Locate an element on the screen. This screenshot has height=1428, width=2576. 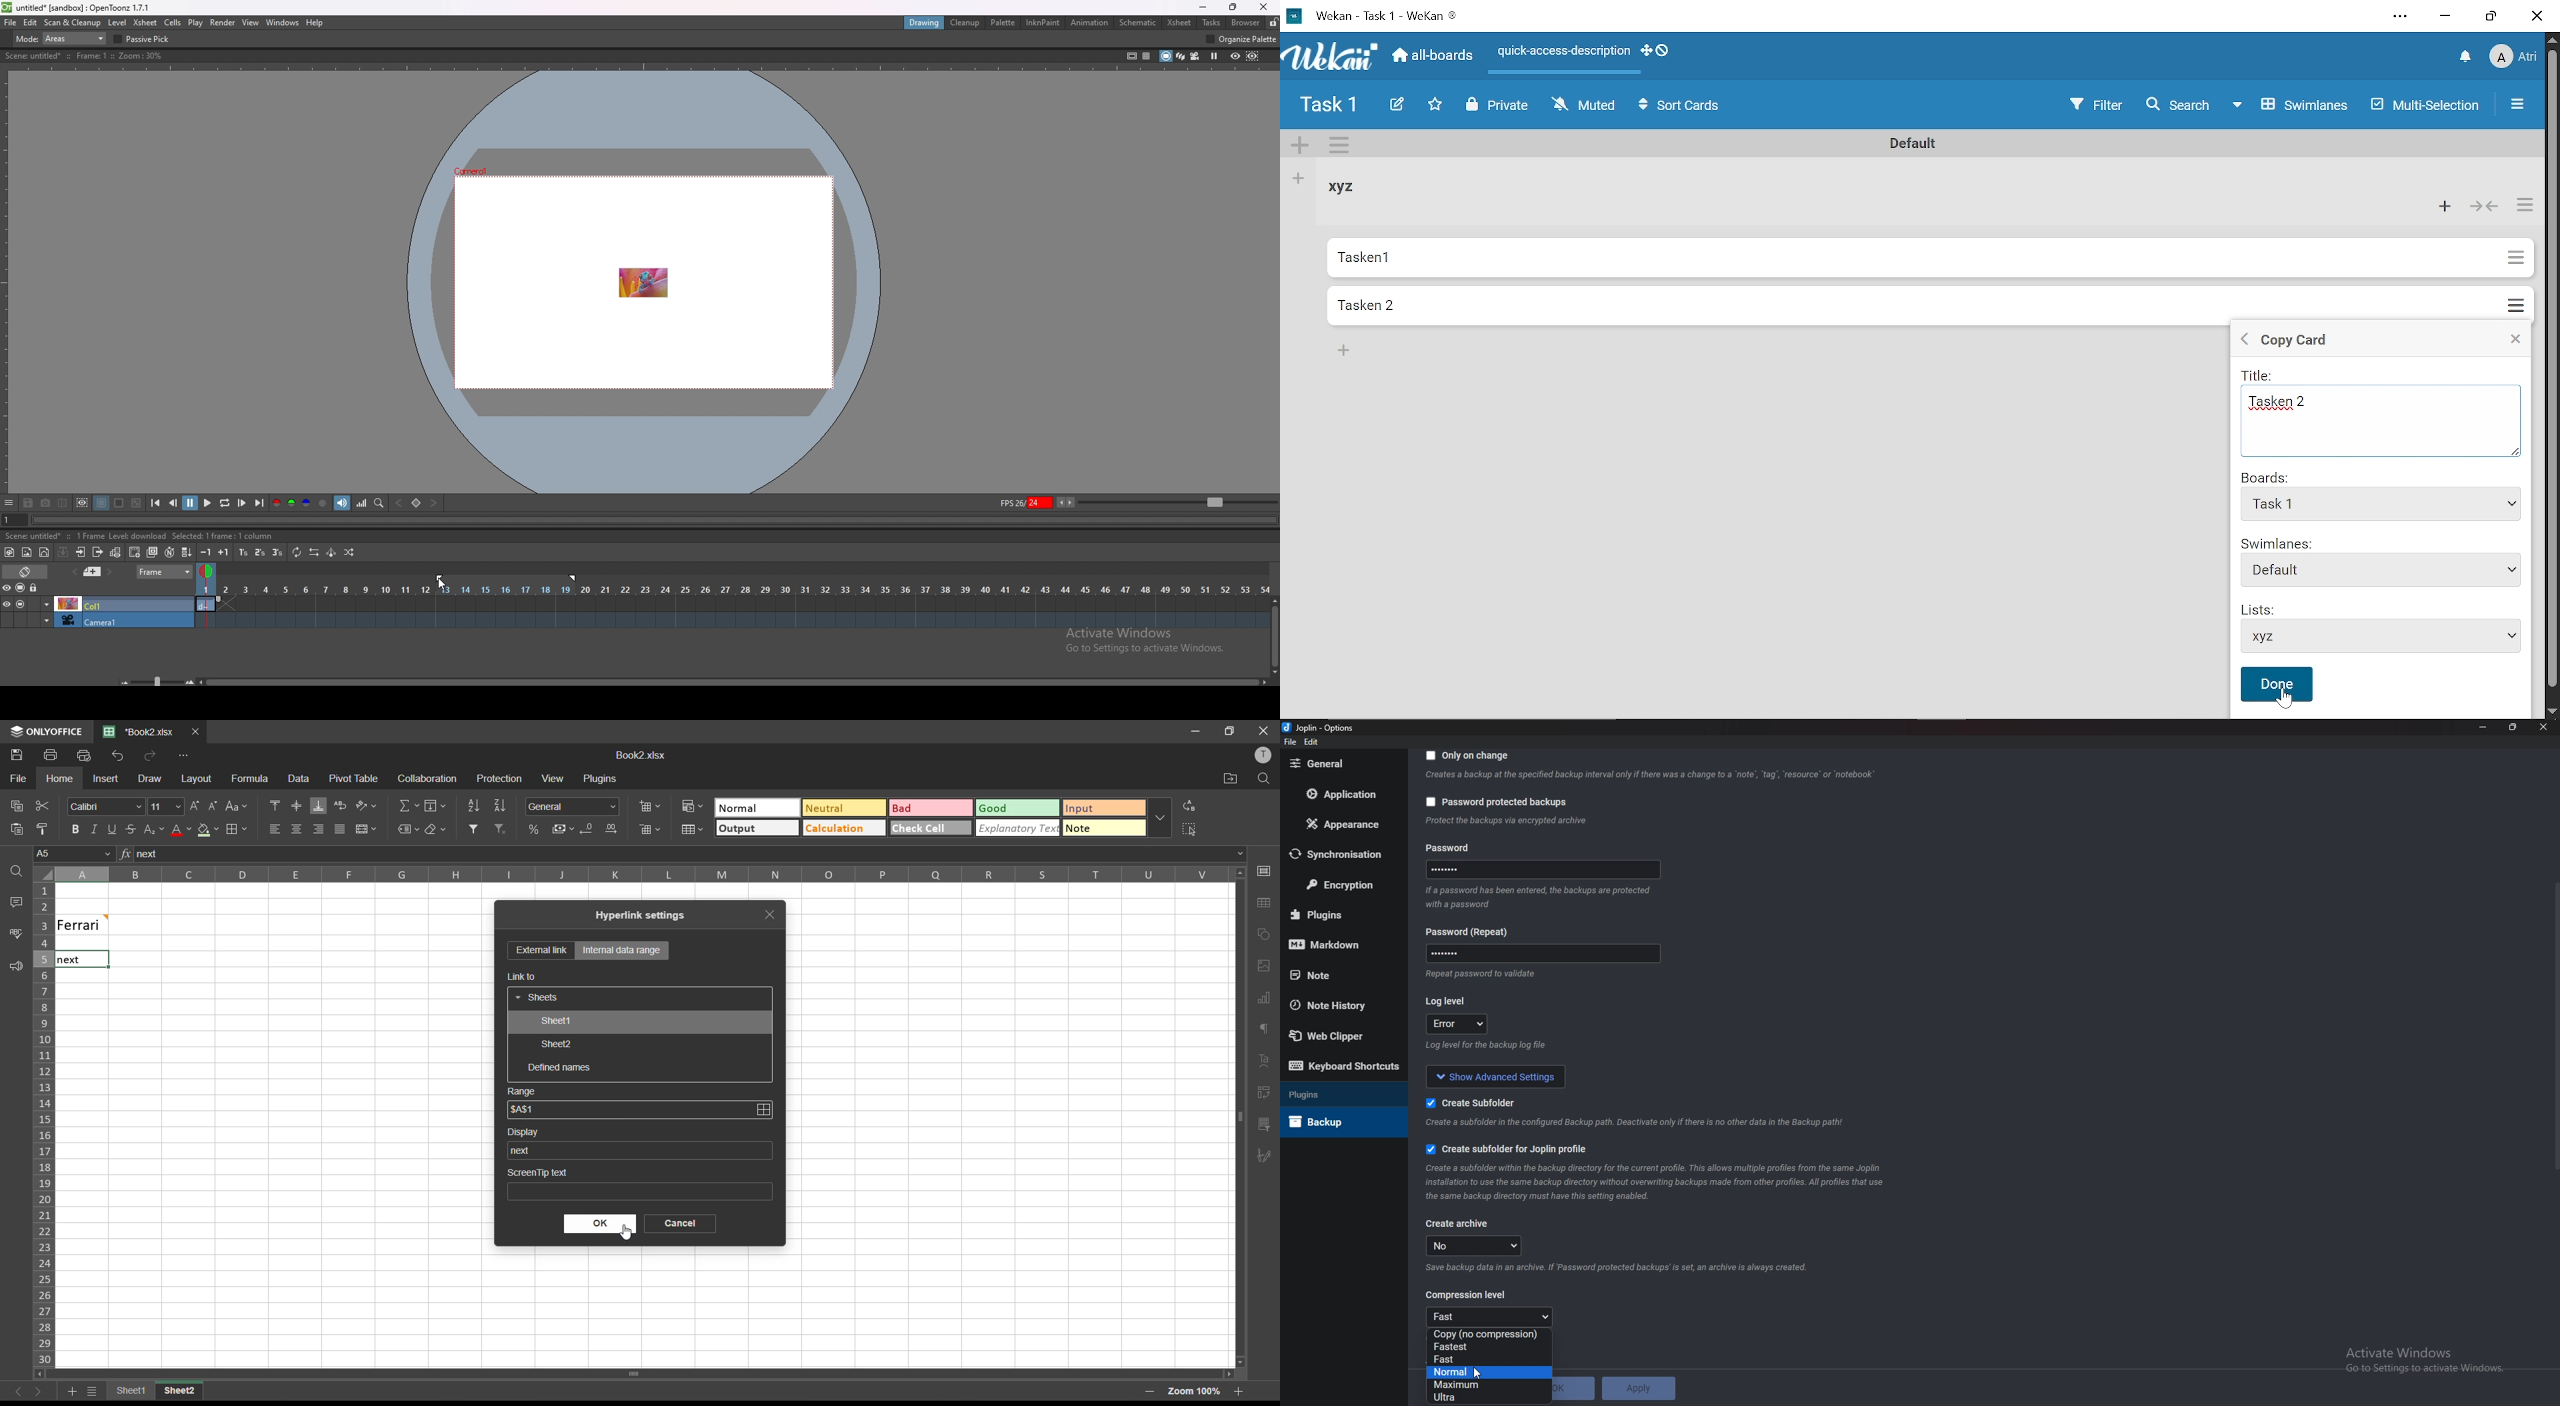
named ranges is located at coordinates (409, 829).